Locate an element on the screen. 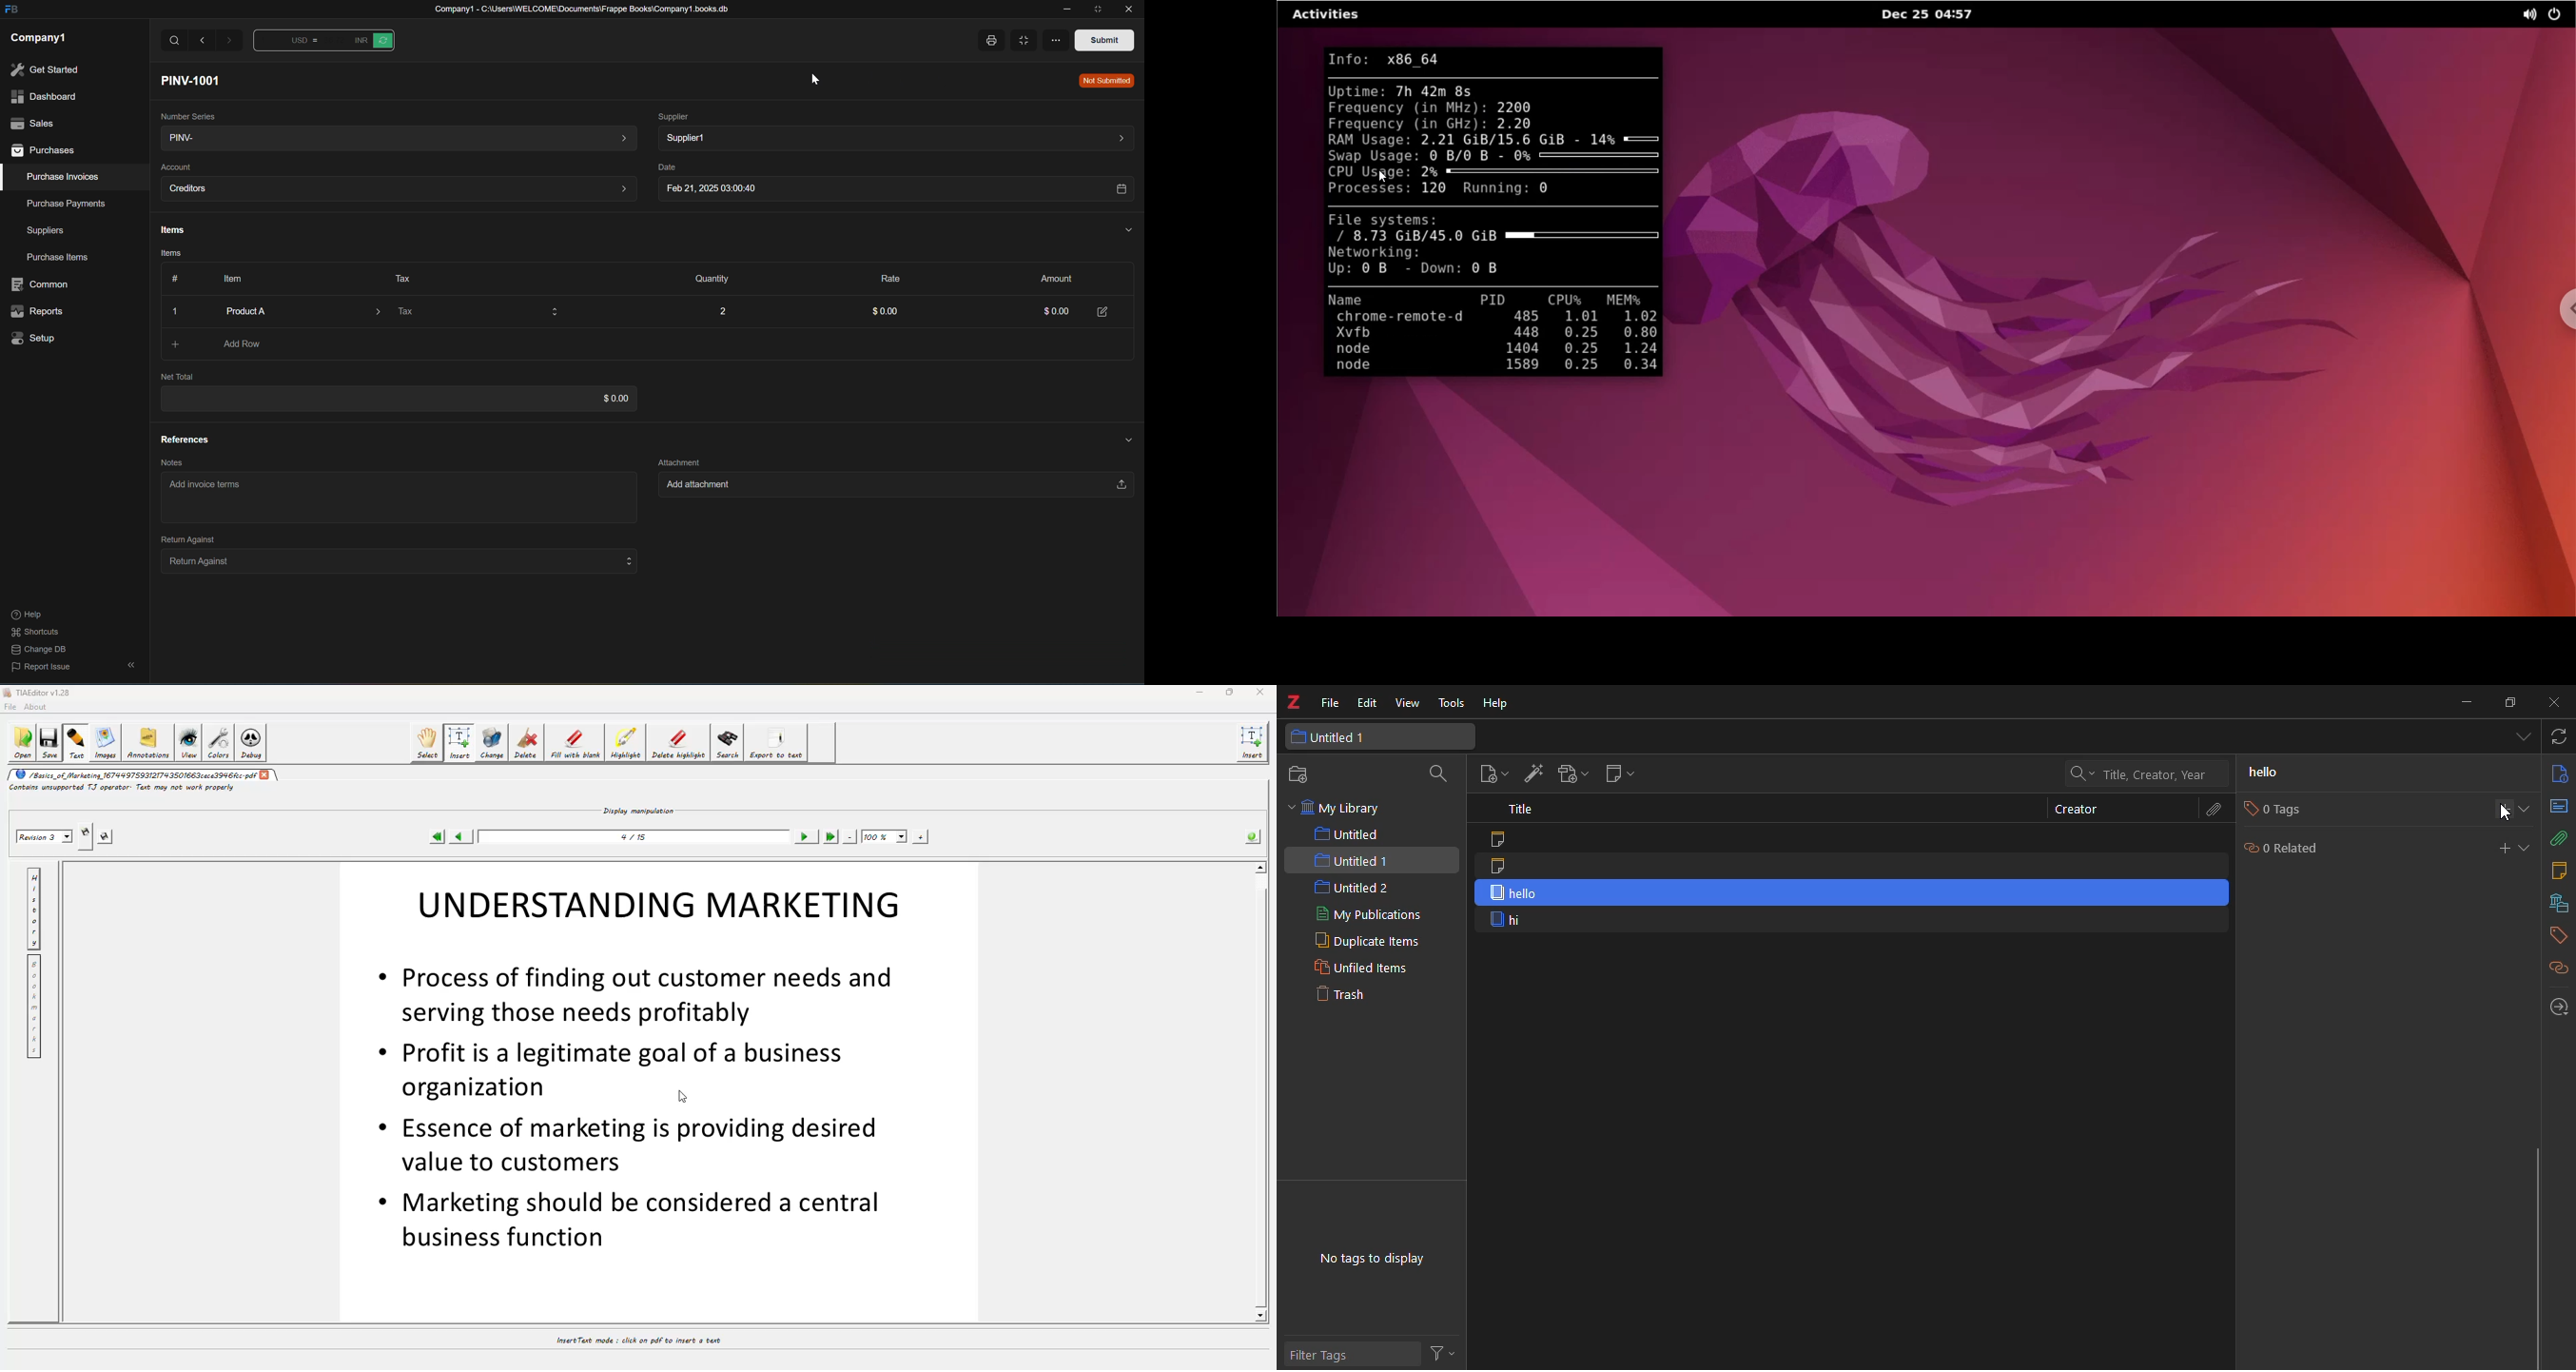 The image size is (2576, 1372). Amount is located at coordinates (1052, 278).